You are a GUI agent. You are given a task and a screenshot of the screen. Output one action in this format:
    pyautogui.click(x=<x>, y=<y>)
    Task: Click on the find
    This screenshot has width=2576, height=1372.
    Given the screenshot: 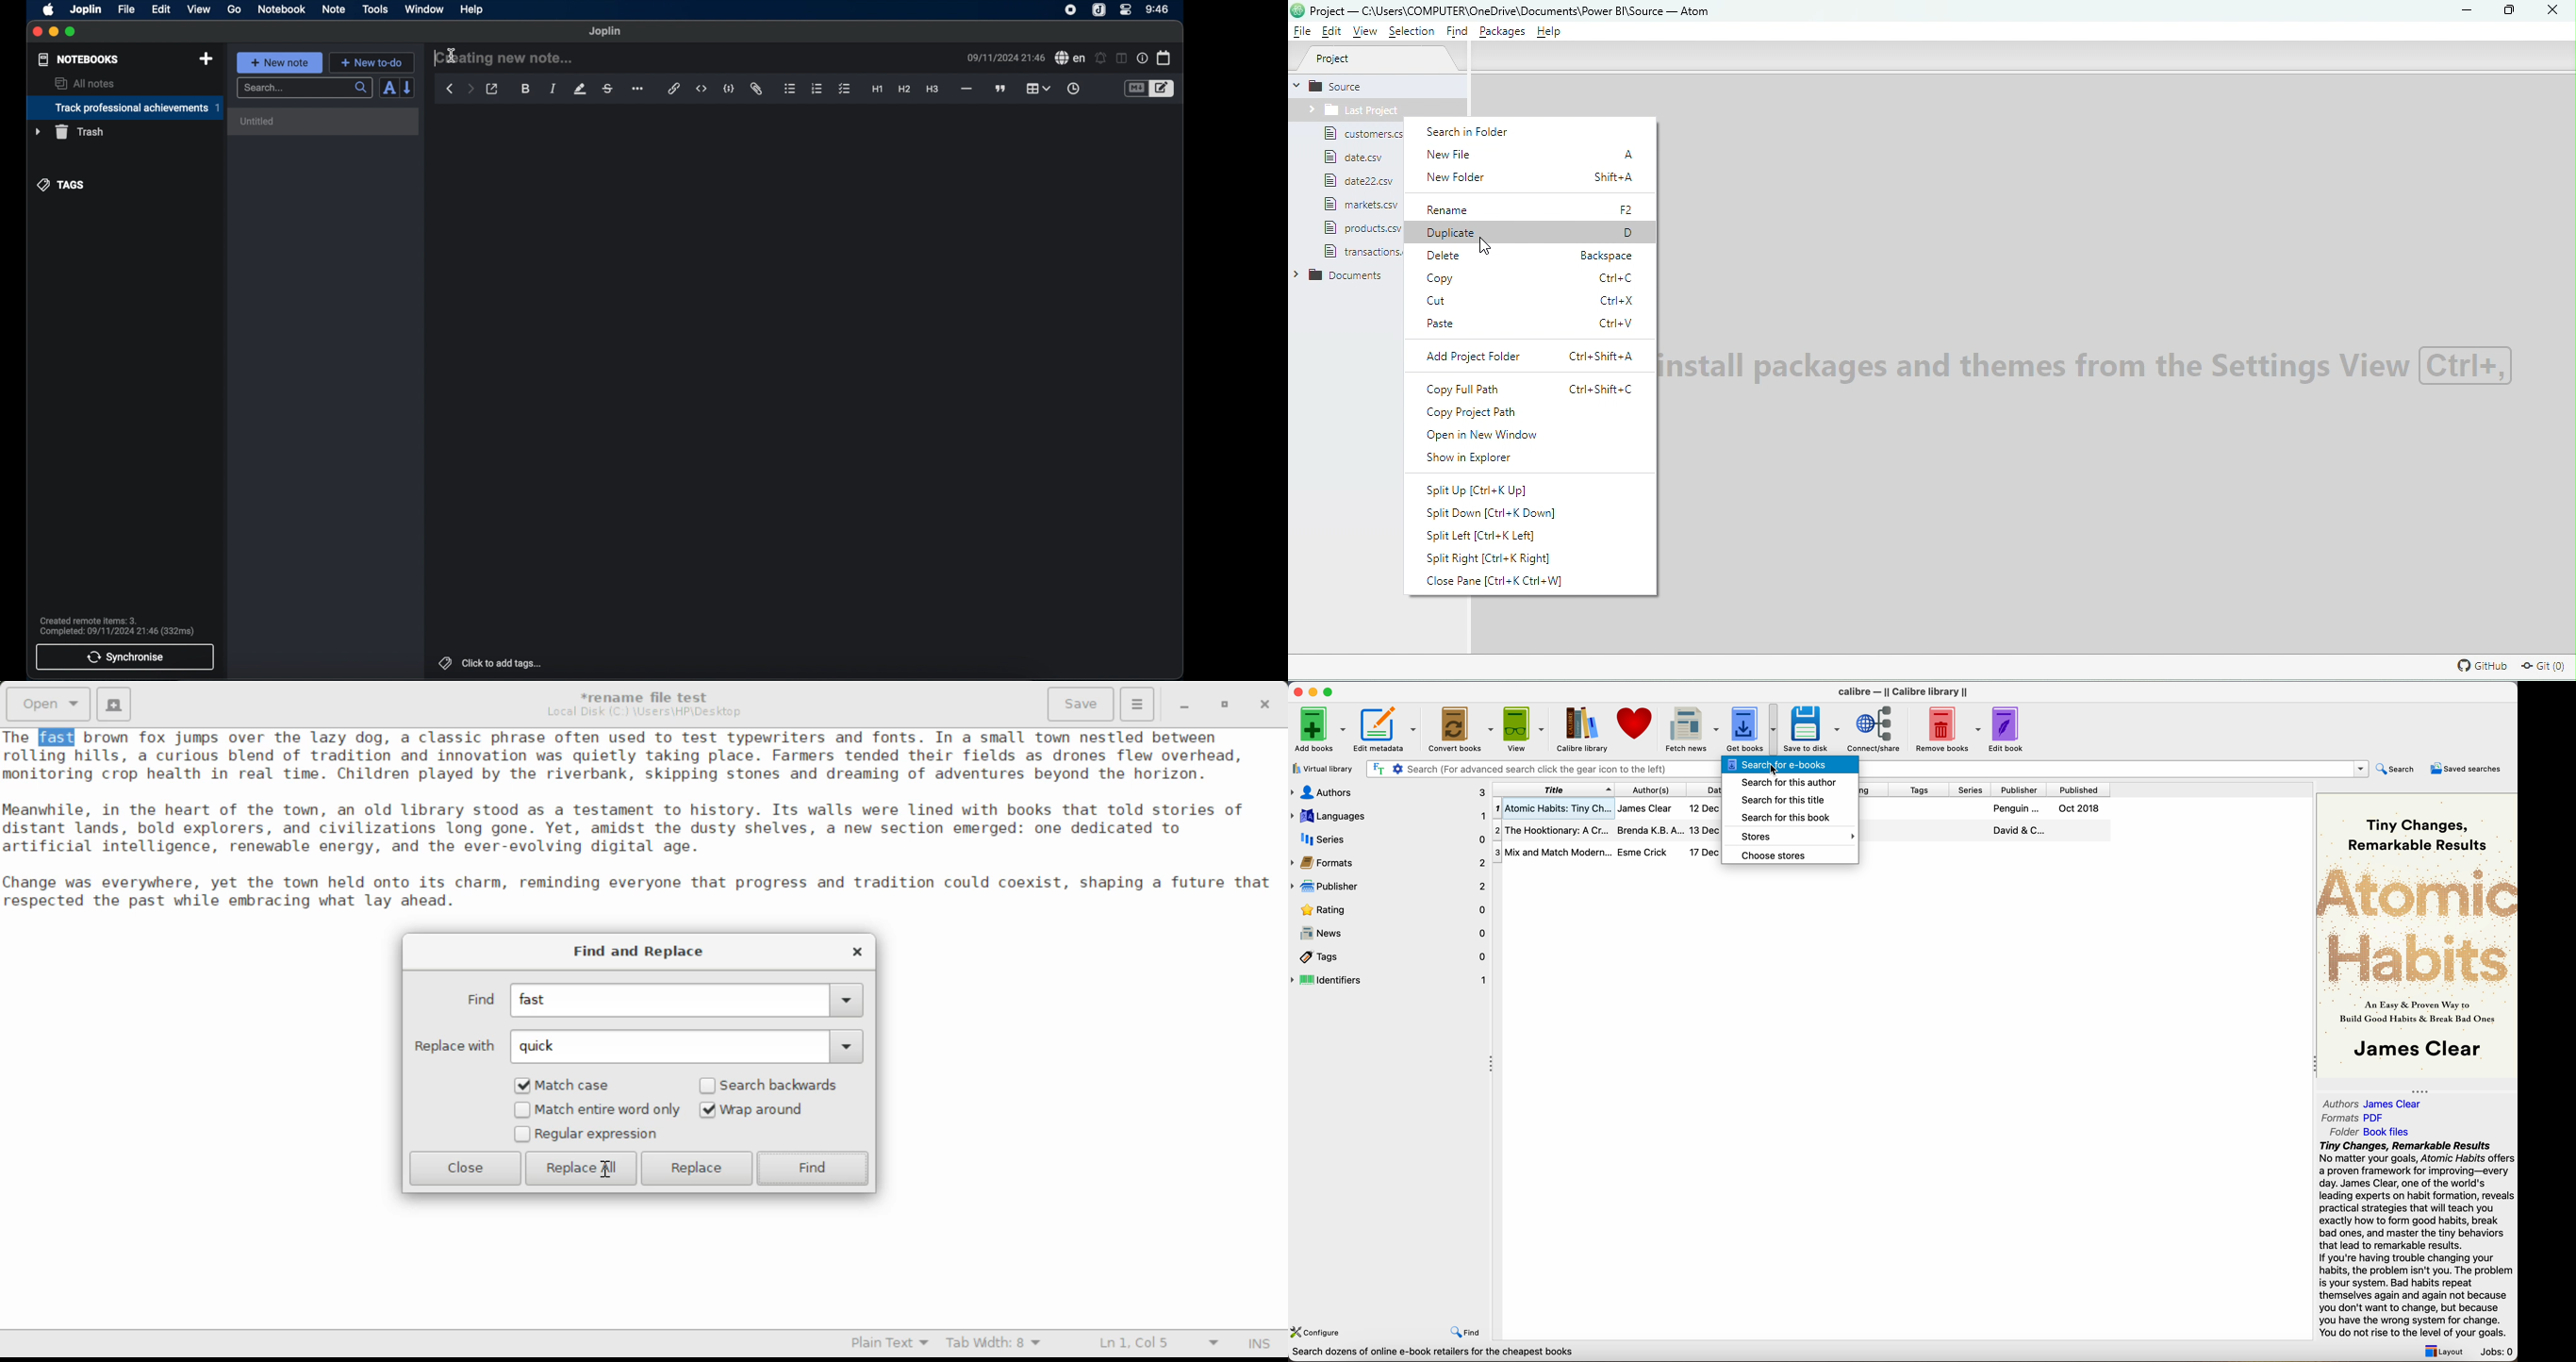 What is the action you would take?
    pyautogui.click(x=1466, y=1332)
    